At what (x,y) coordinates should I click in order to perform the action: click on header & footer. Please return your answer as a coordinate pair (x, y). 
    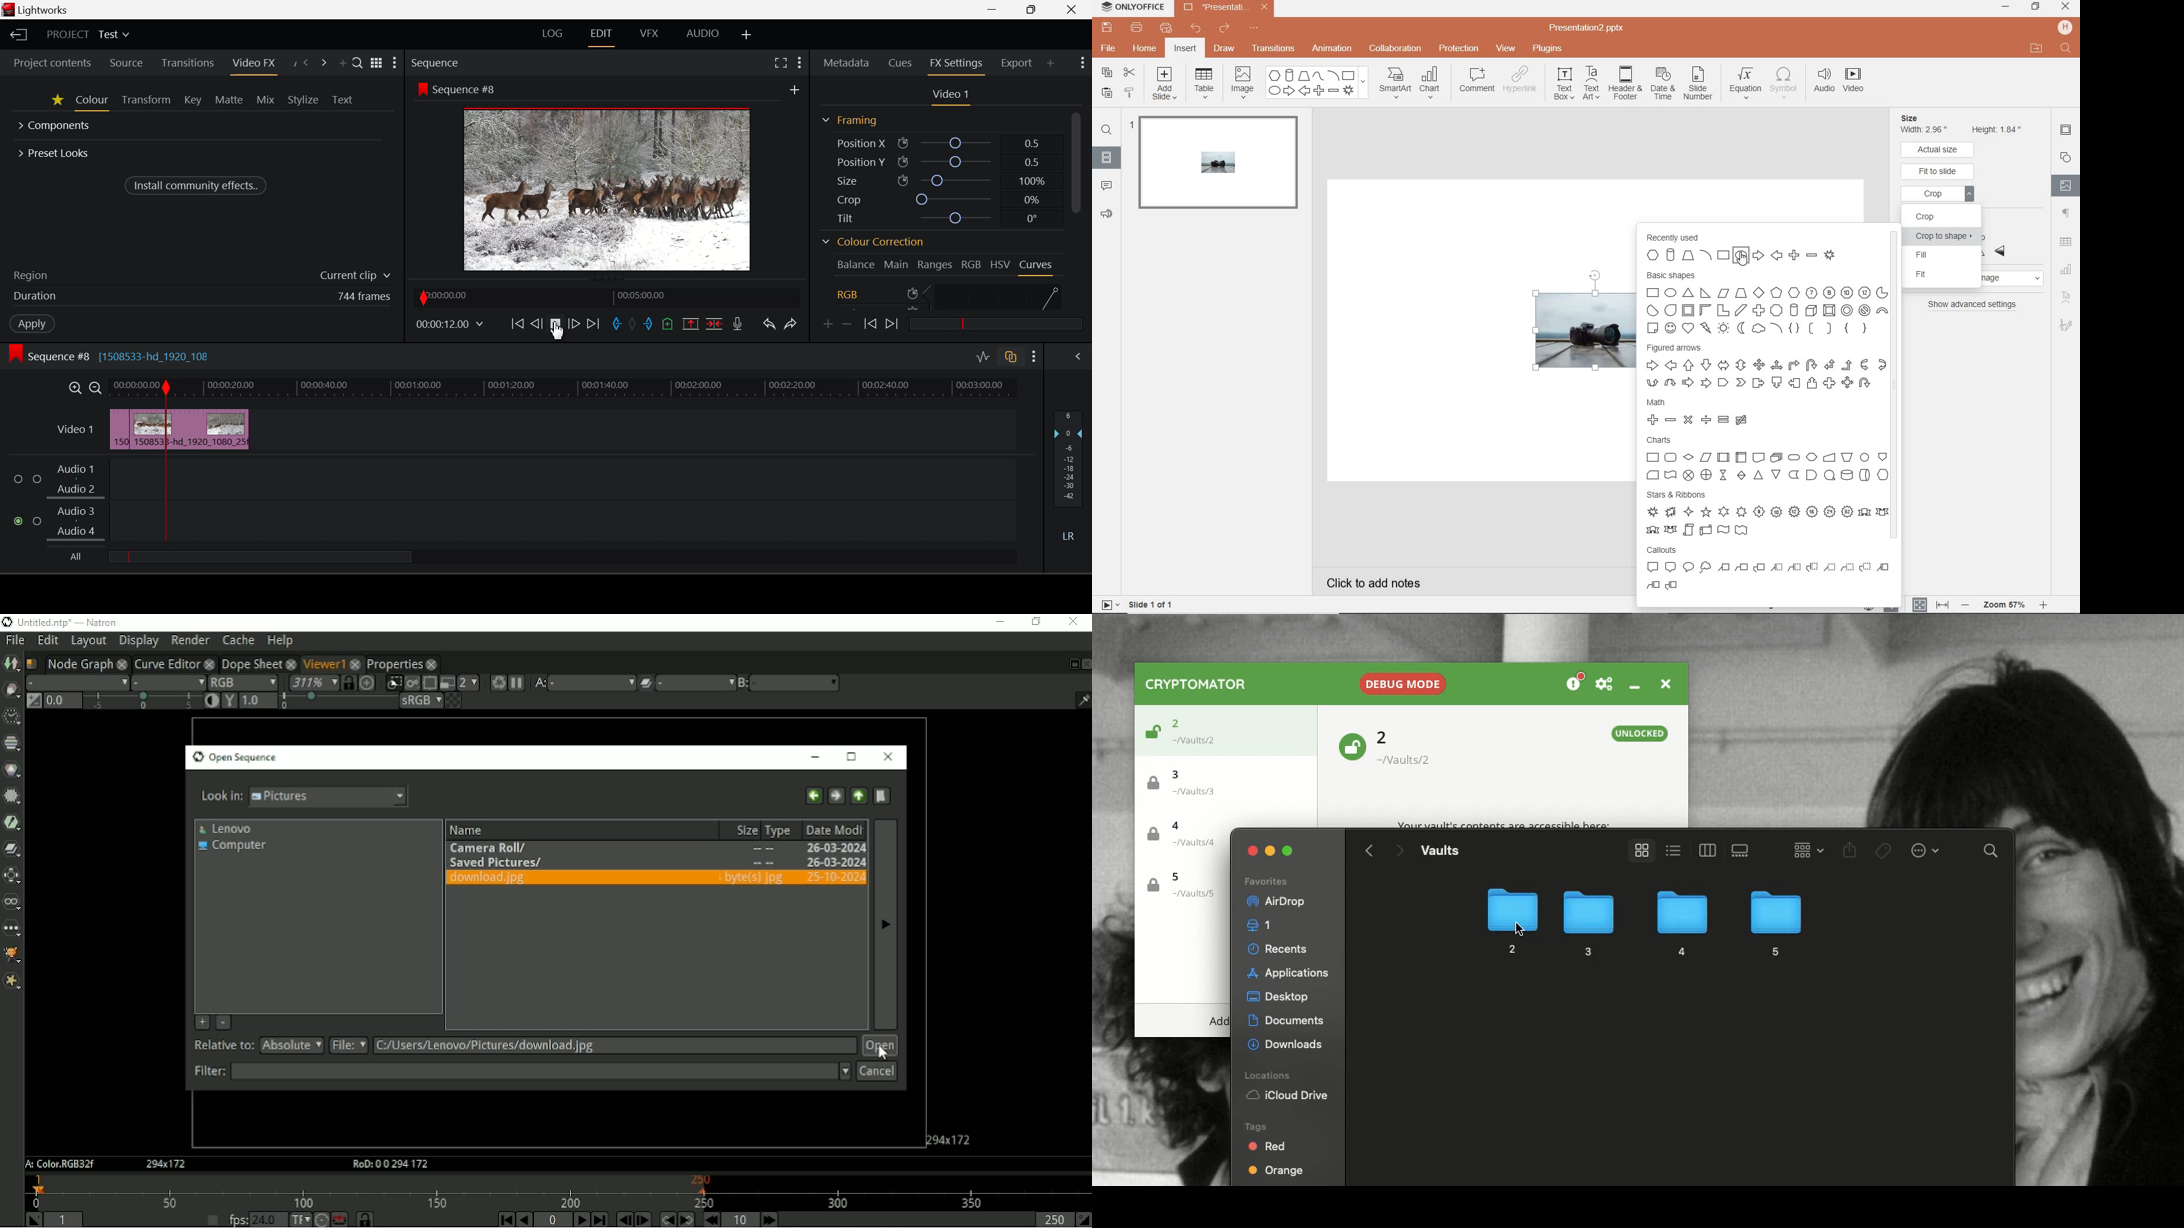
    Looking at the image, I should click on (1626, 86).